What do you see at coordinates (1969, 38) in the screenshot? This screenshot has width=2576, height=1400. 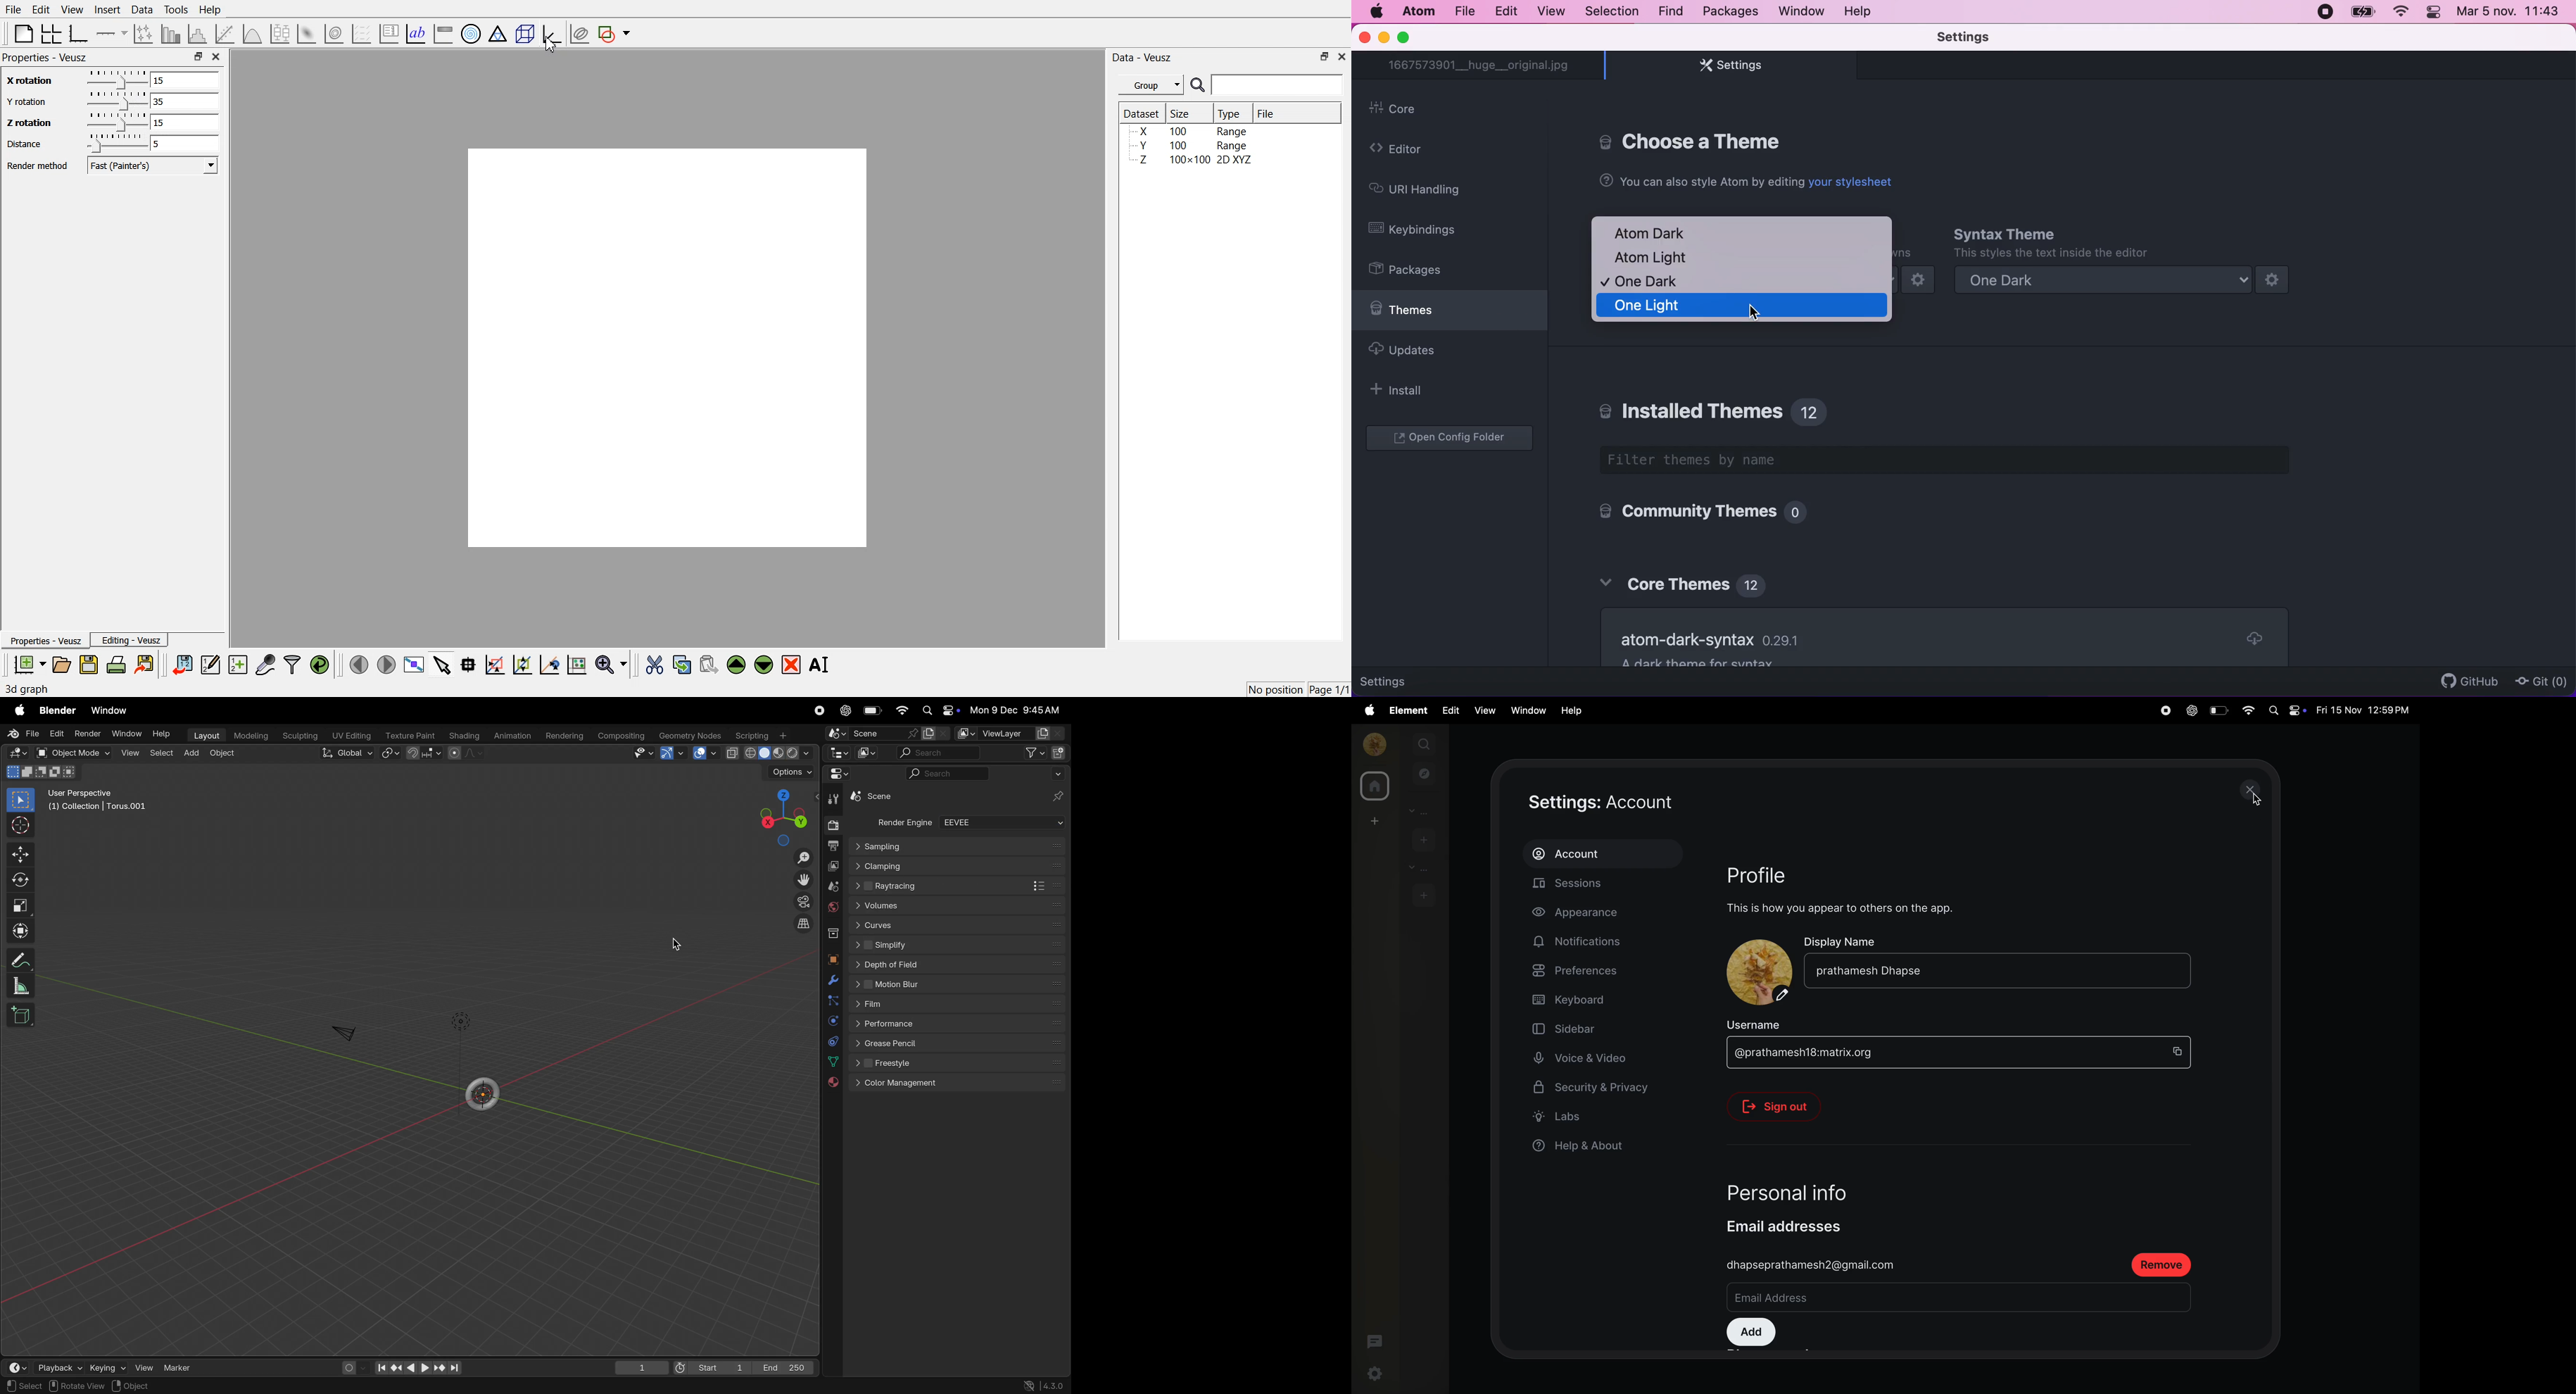 I see `settings` at bounding box center [1969, 38].